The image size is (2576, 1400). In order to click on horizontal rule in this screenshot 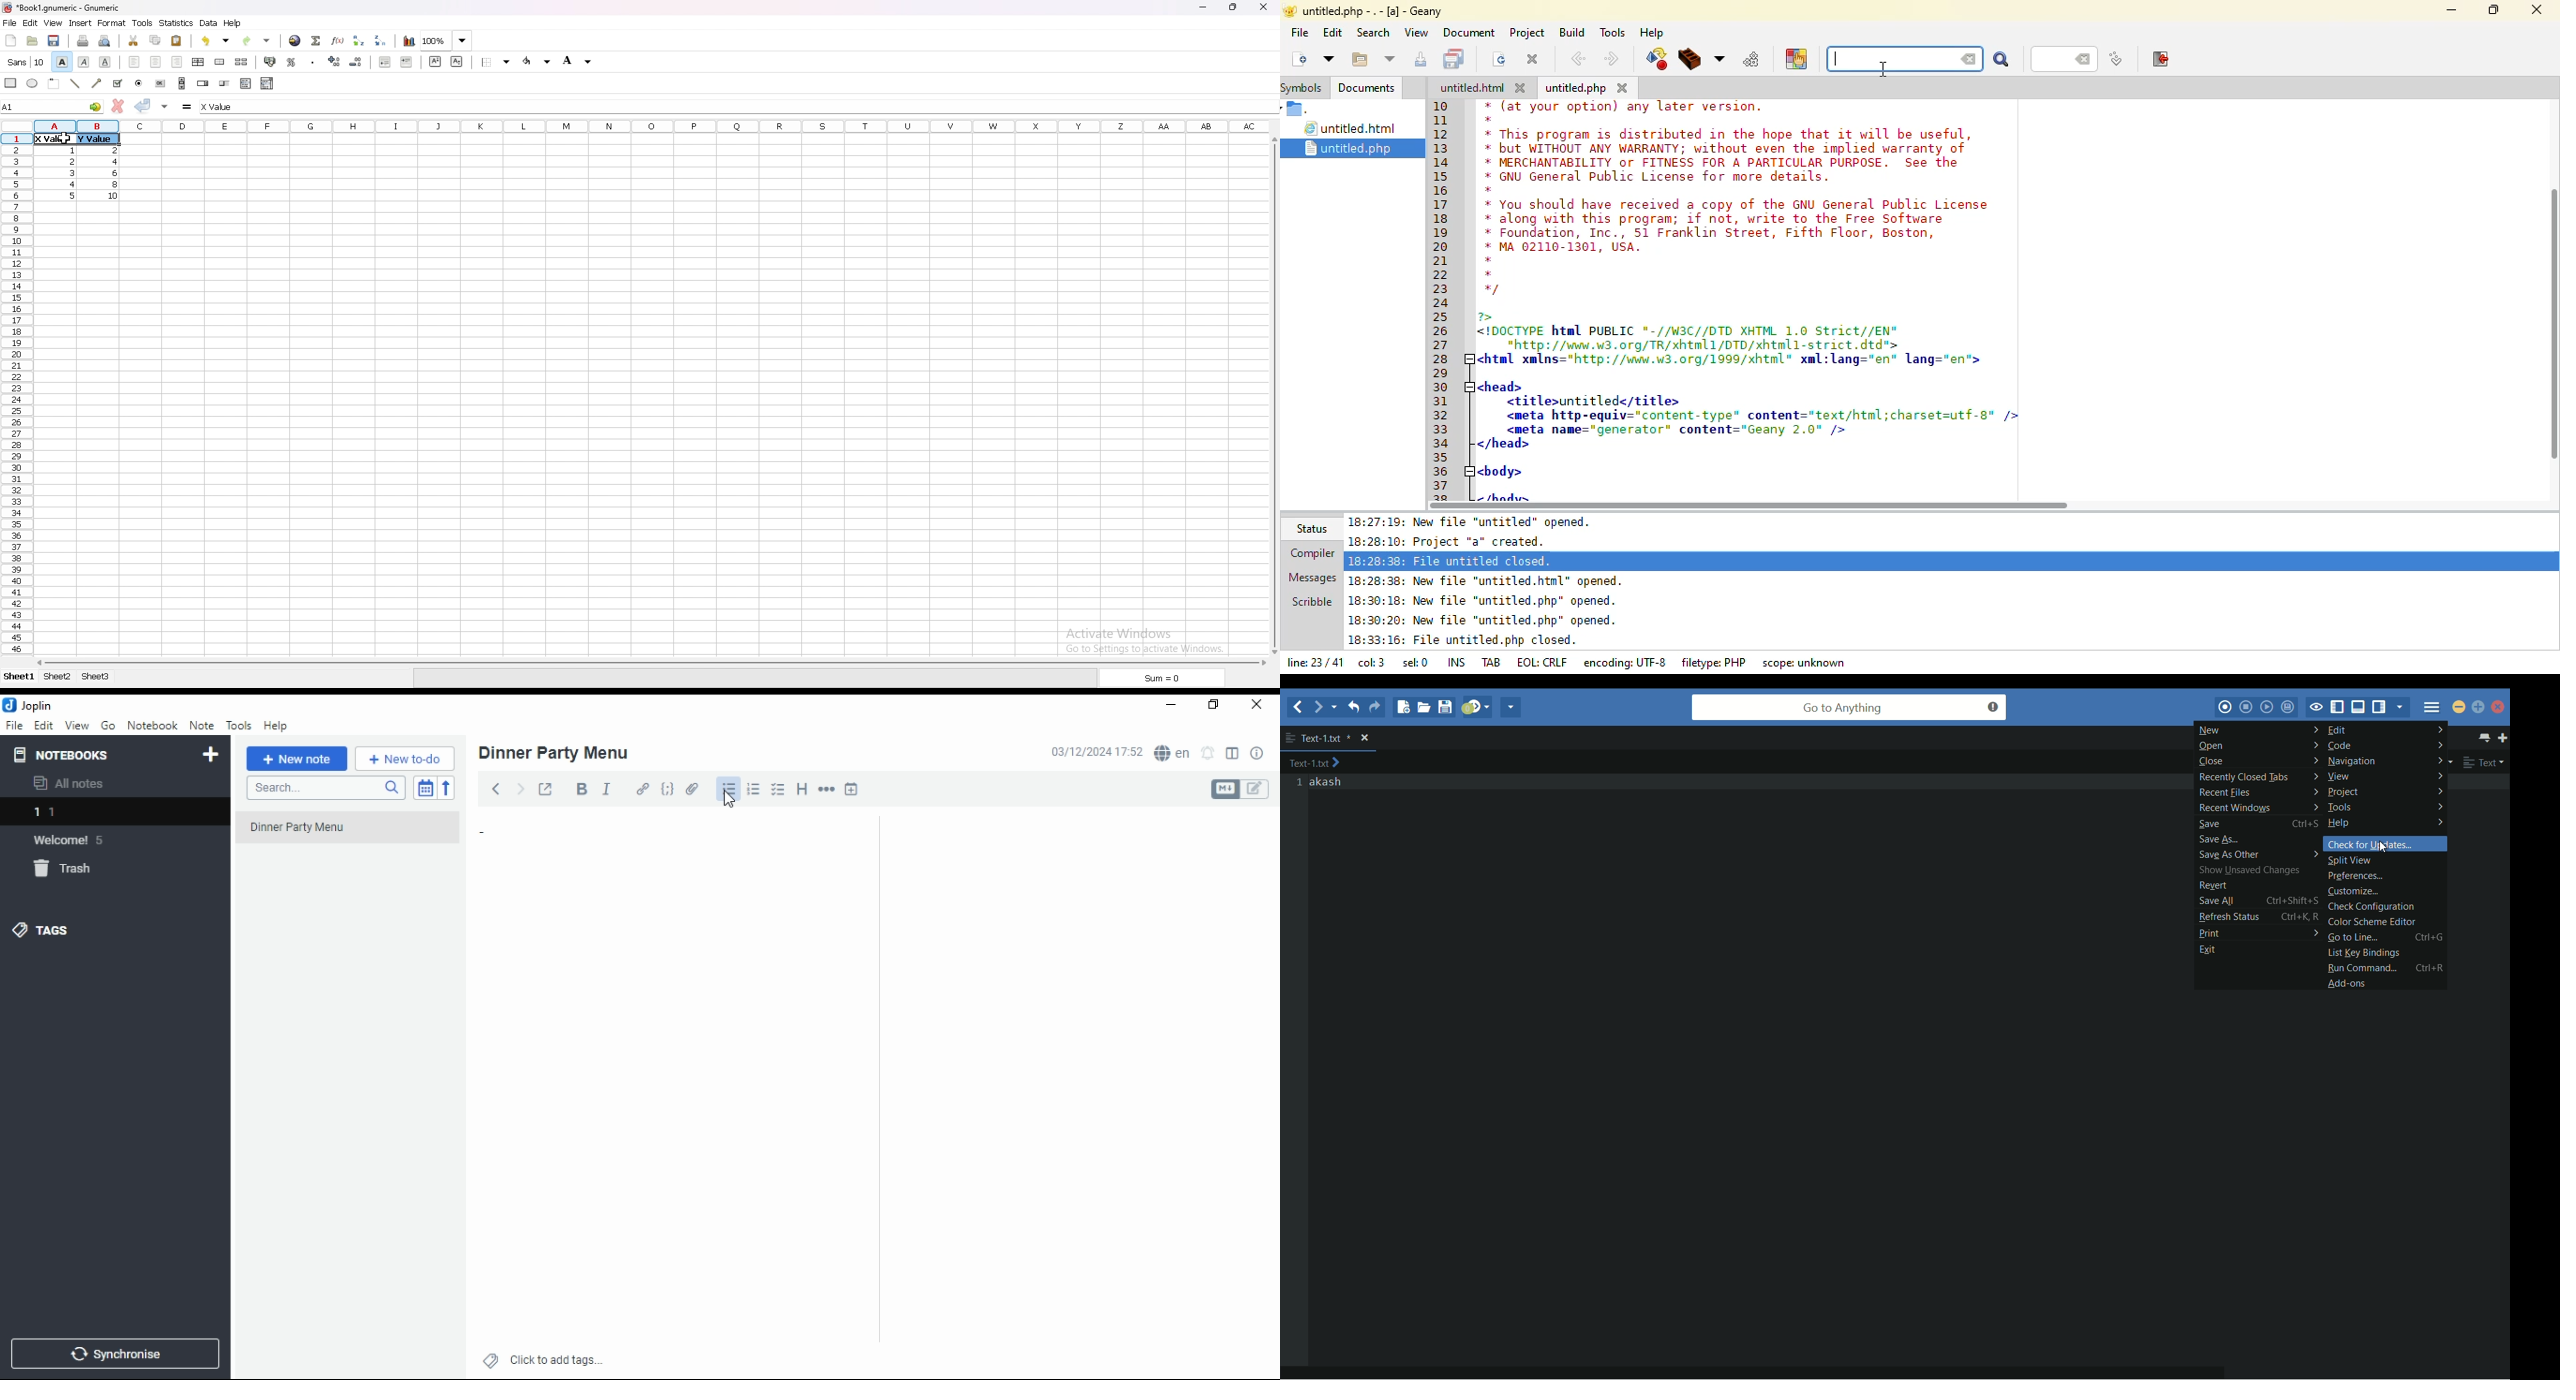, I will do `click(827, 788)`.